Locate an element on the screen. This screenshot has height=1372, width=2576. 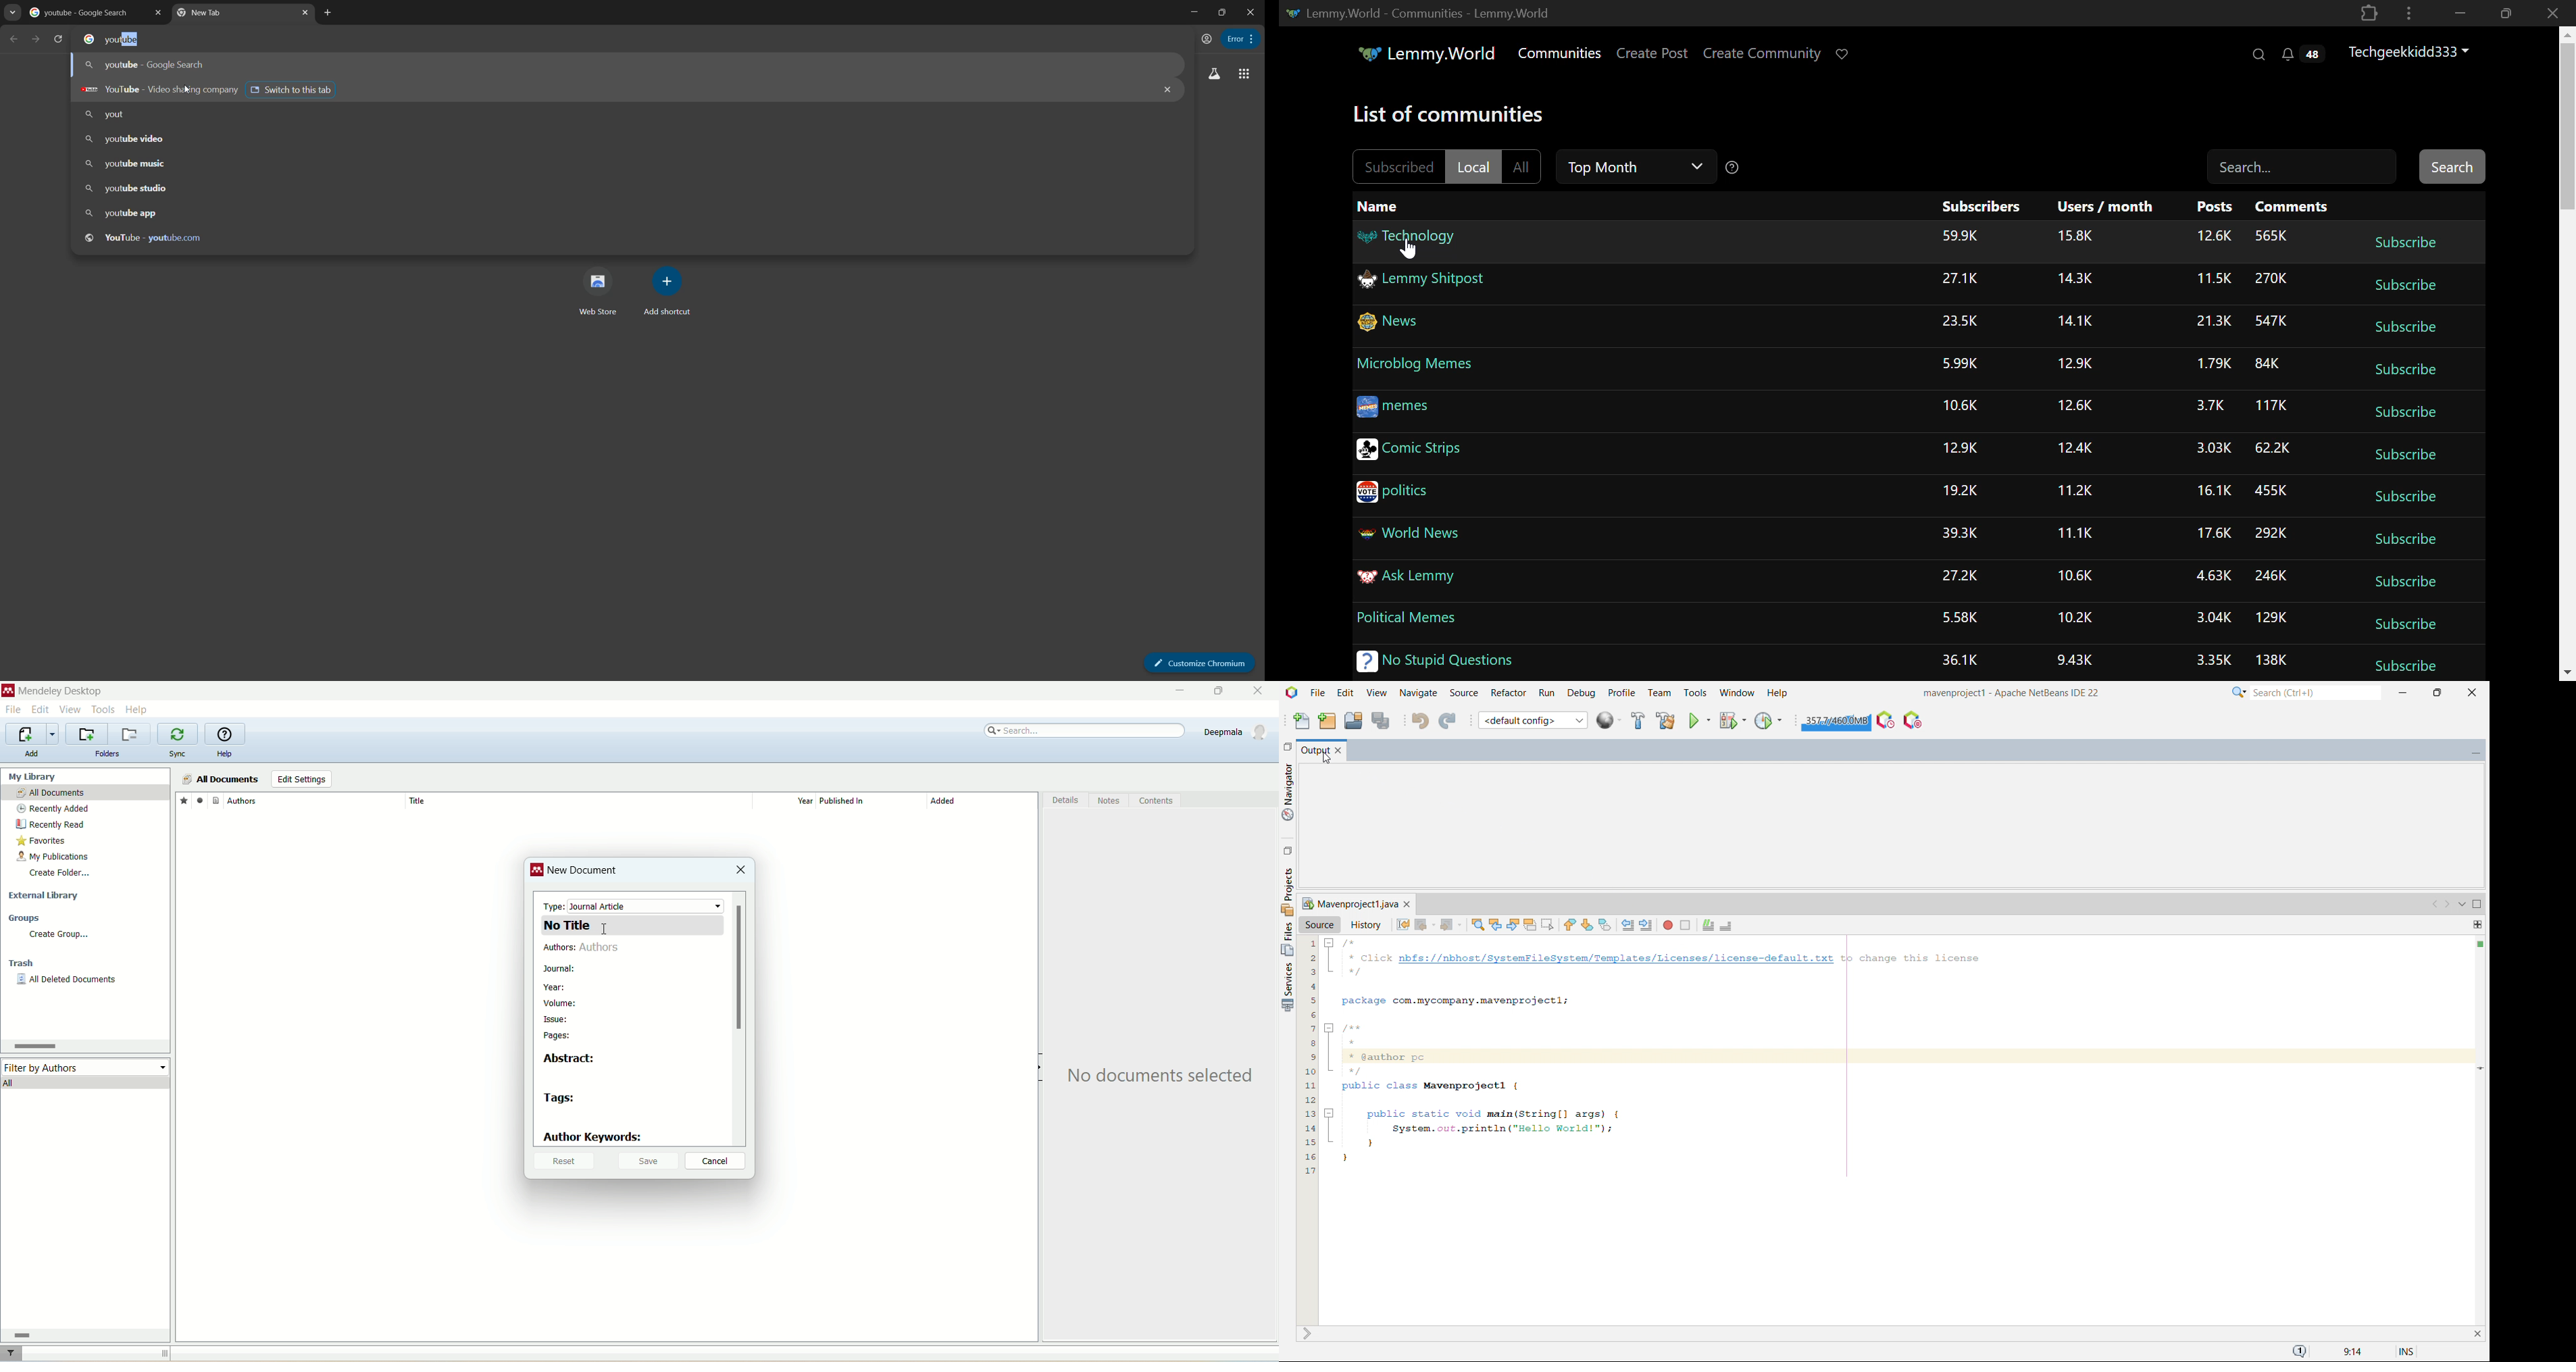
google logo is located at coordinates (85, 39).